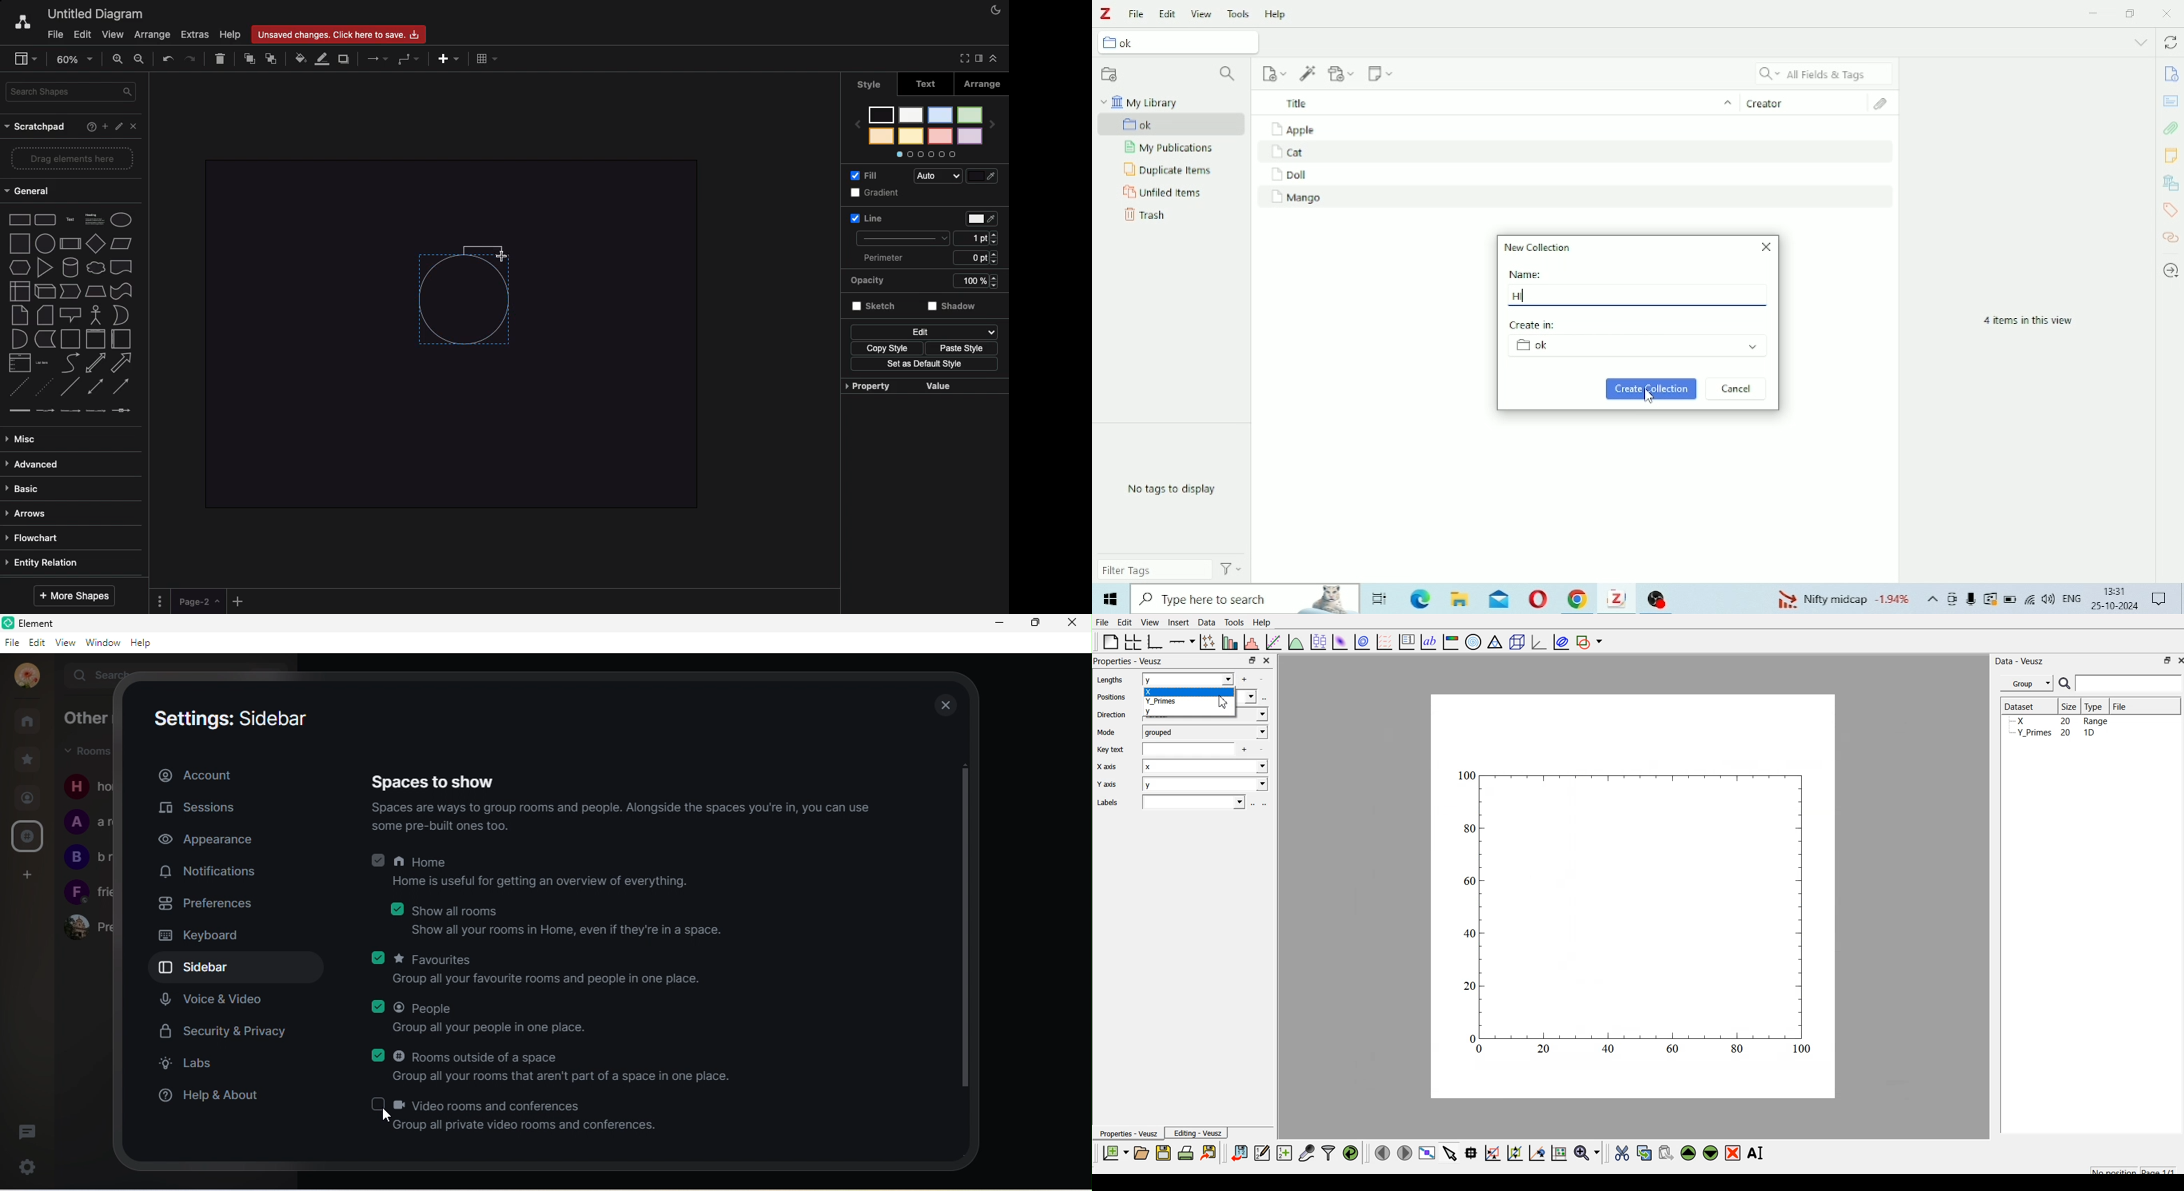  What do you see at coordinates (207, 873) in the screenshot?
I see `notifications` at bounding box center [207, 873].